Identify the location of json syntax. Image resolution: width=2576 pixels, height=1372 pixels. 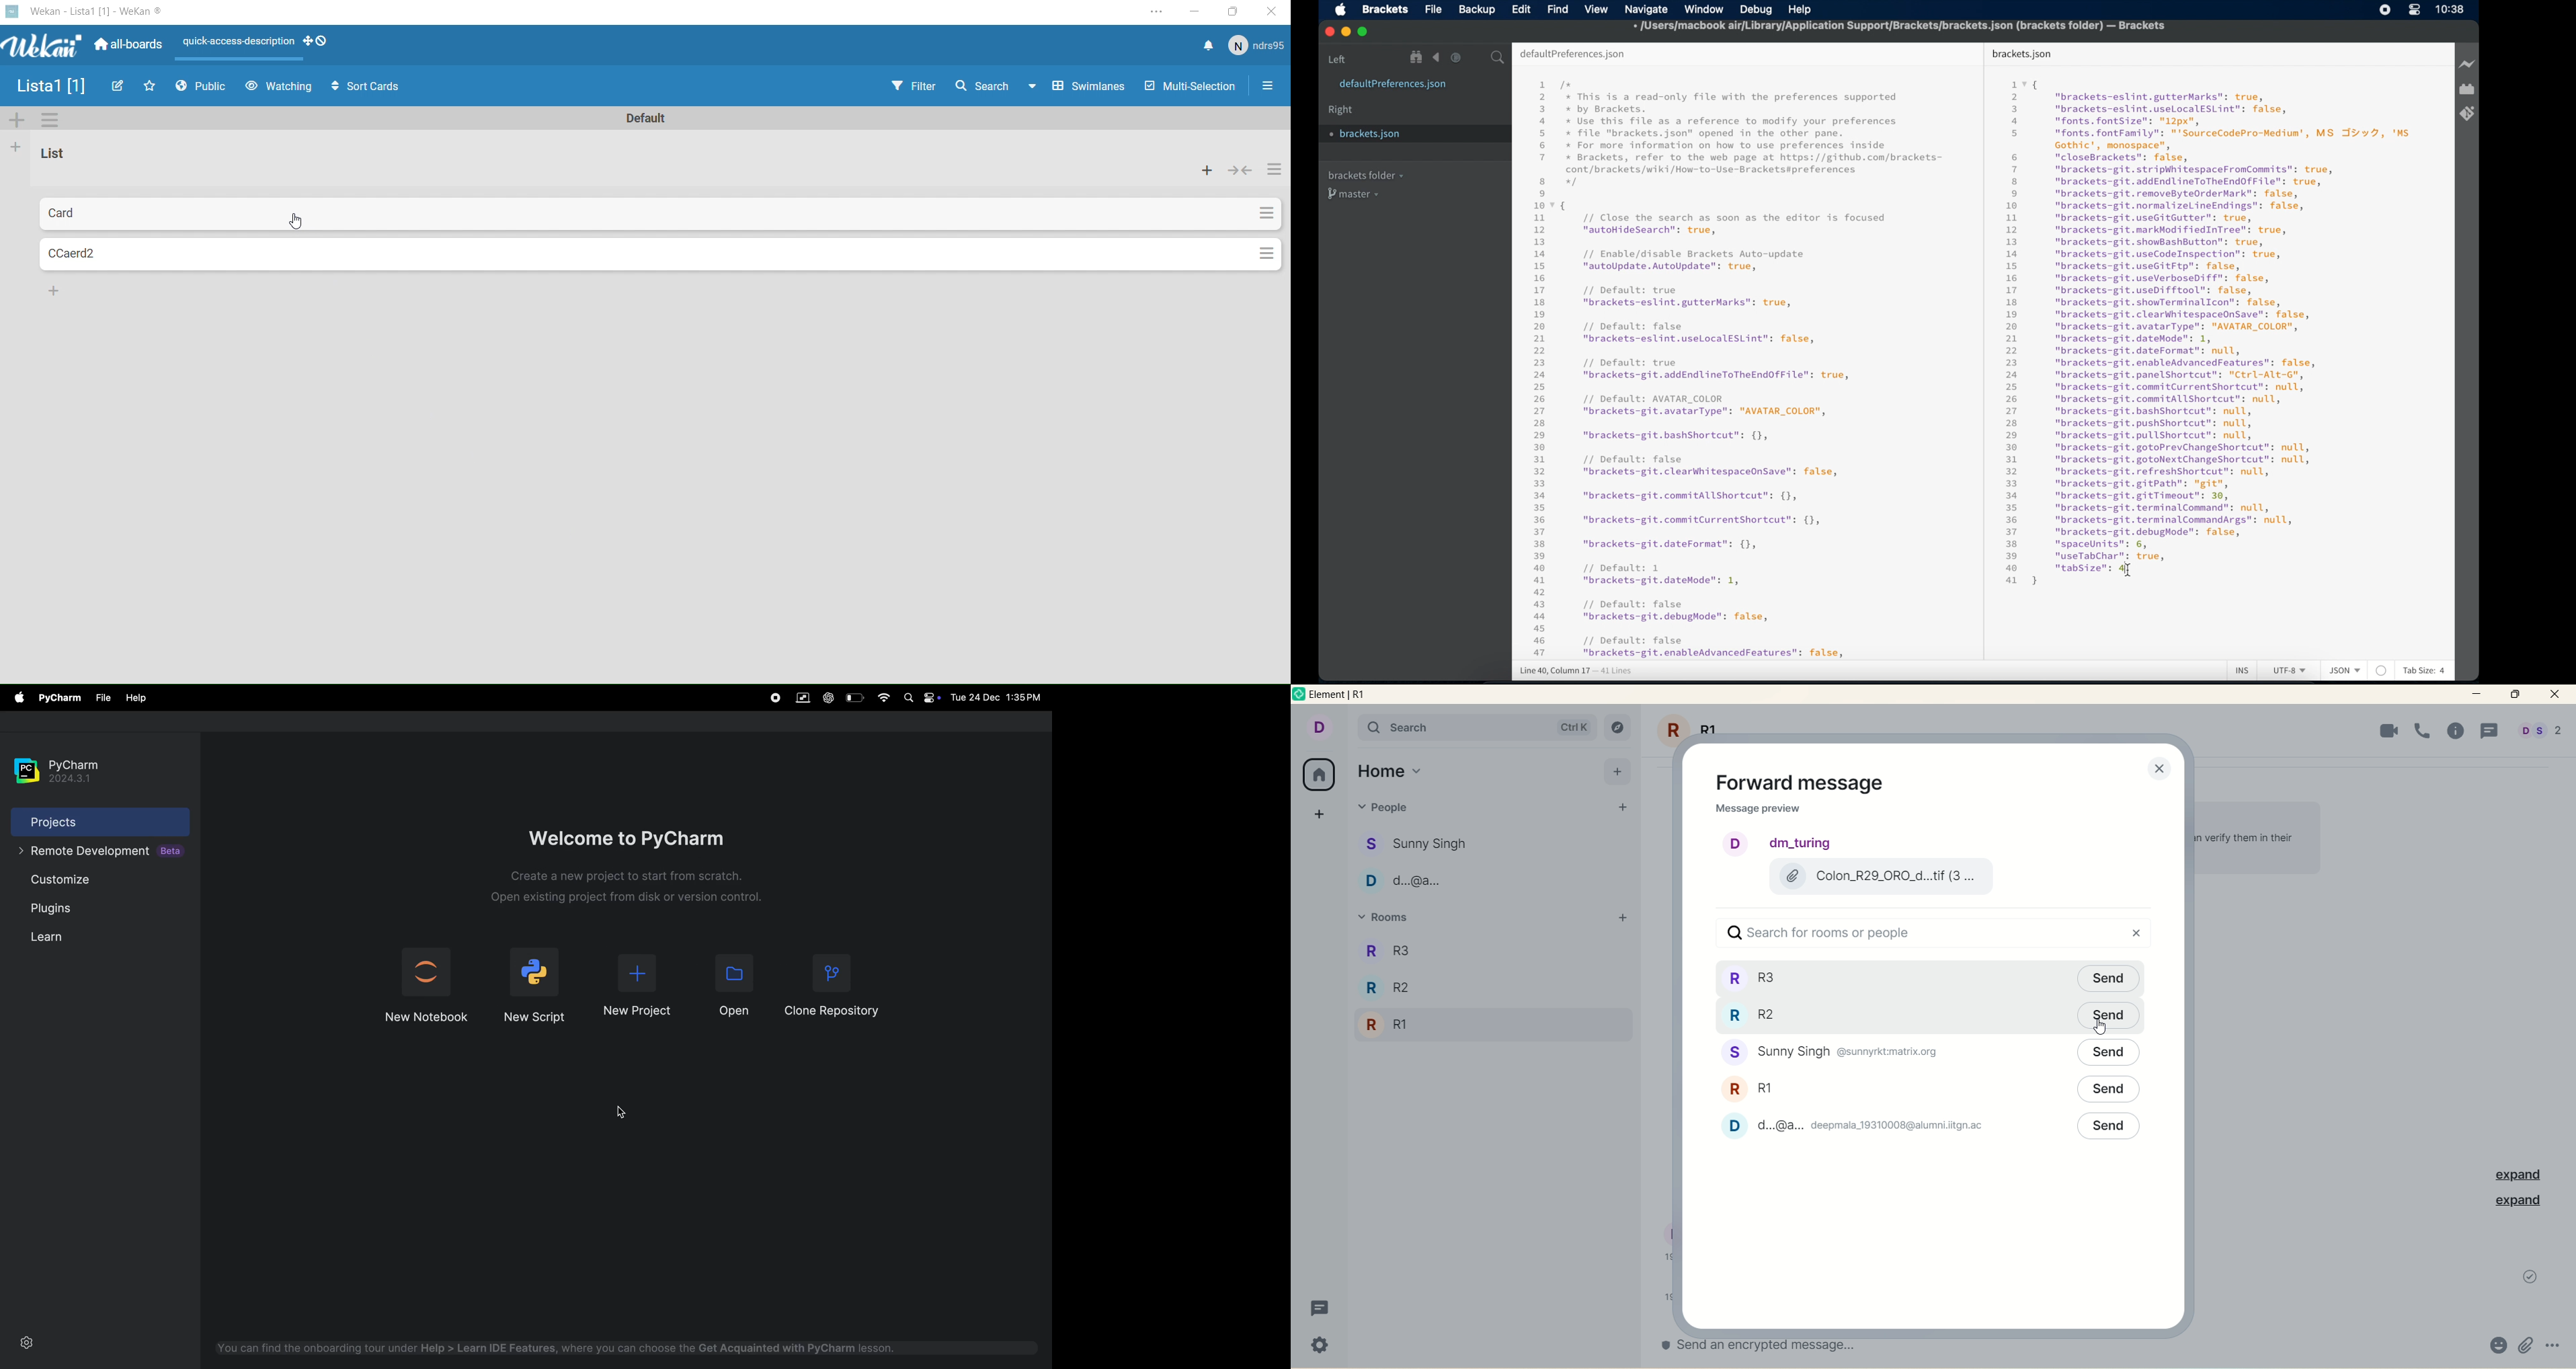
(2208, 331).